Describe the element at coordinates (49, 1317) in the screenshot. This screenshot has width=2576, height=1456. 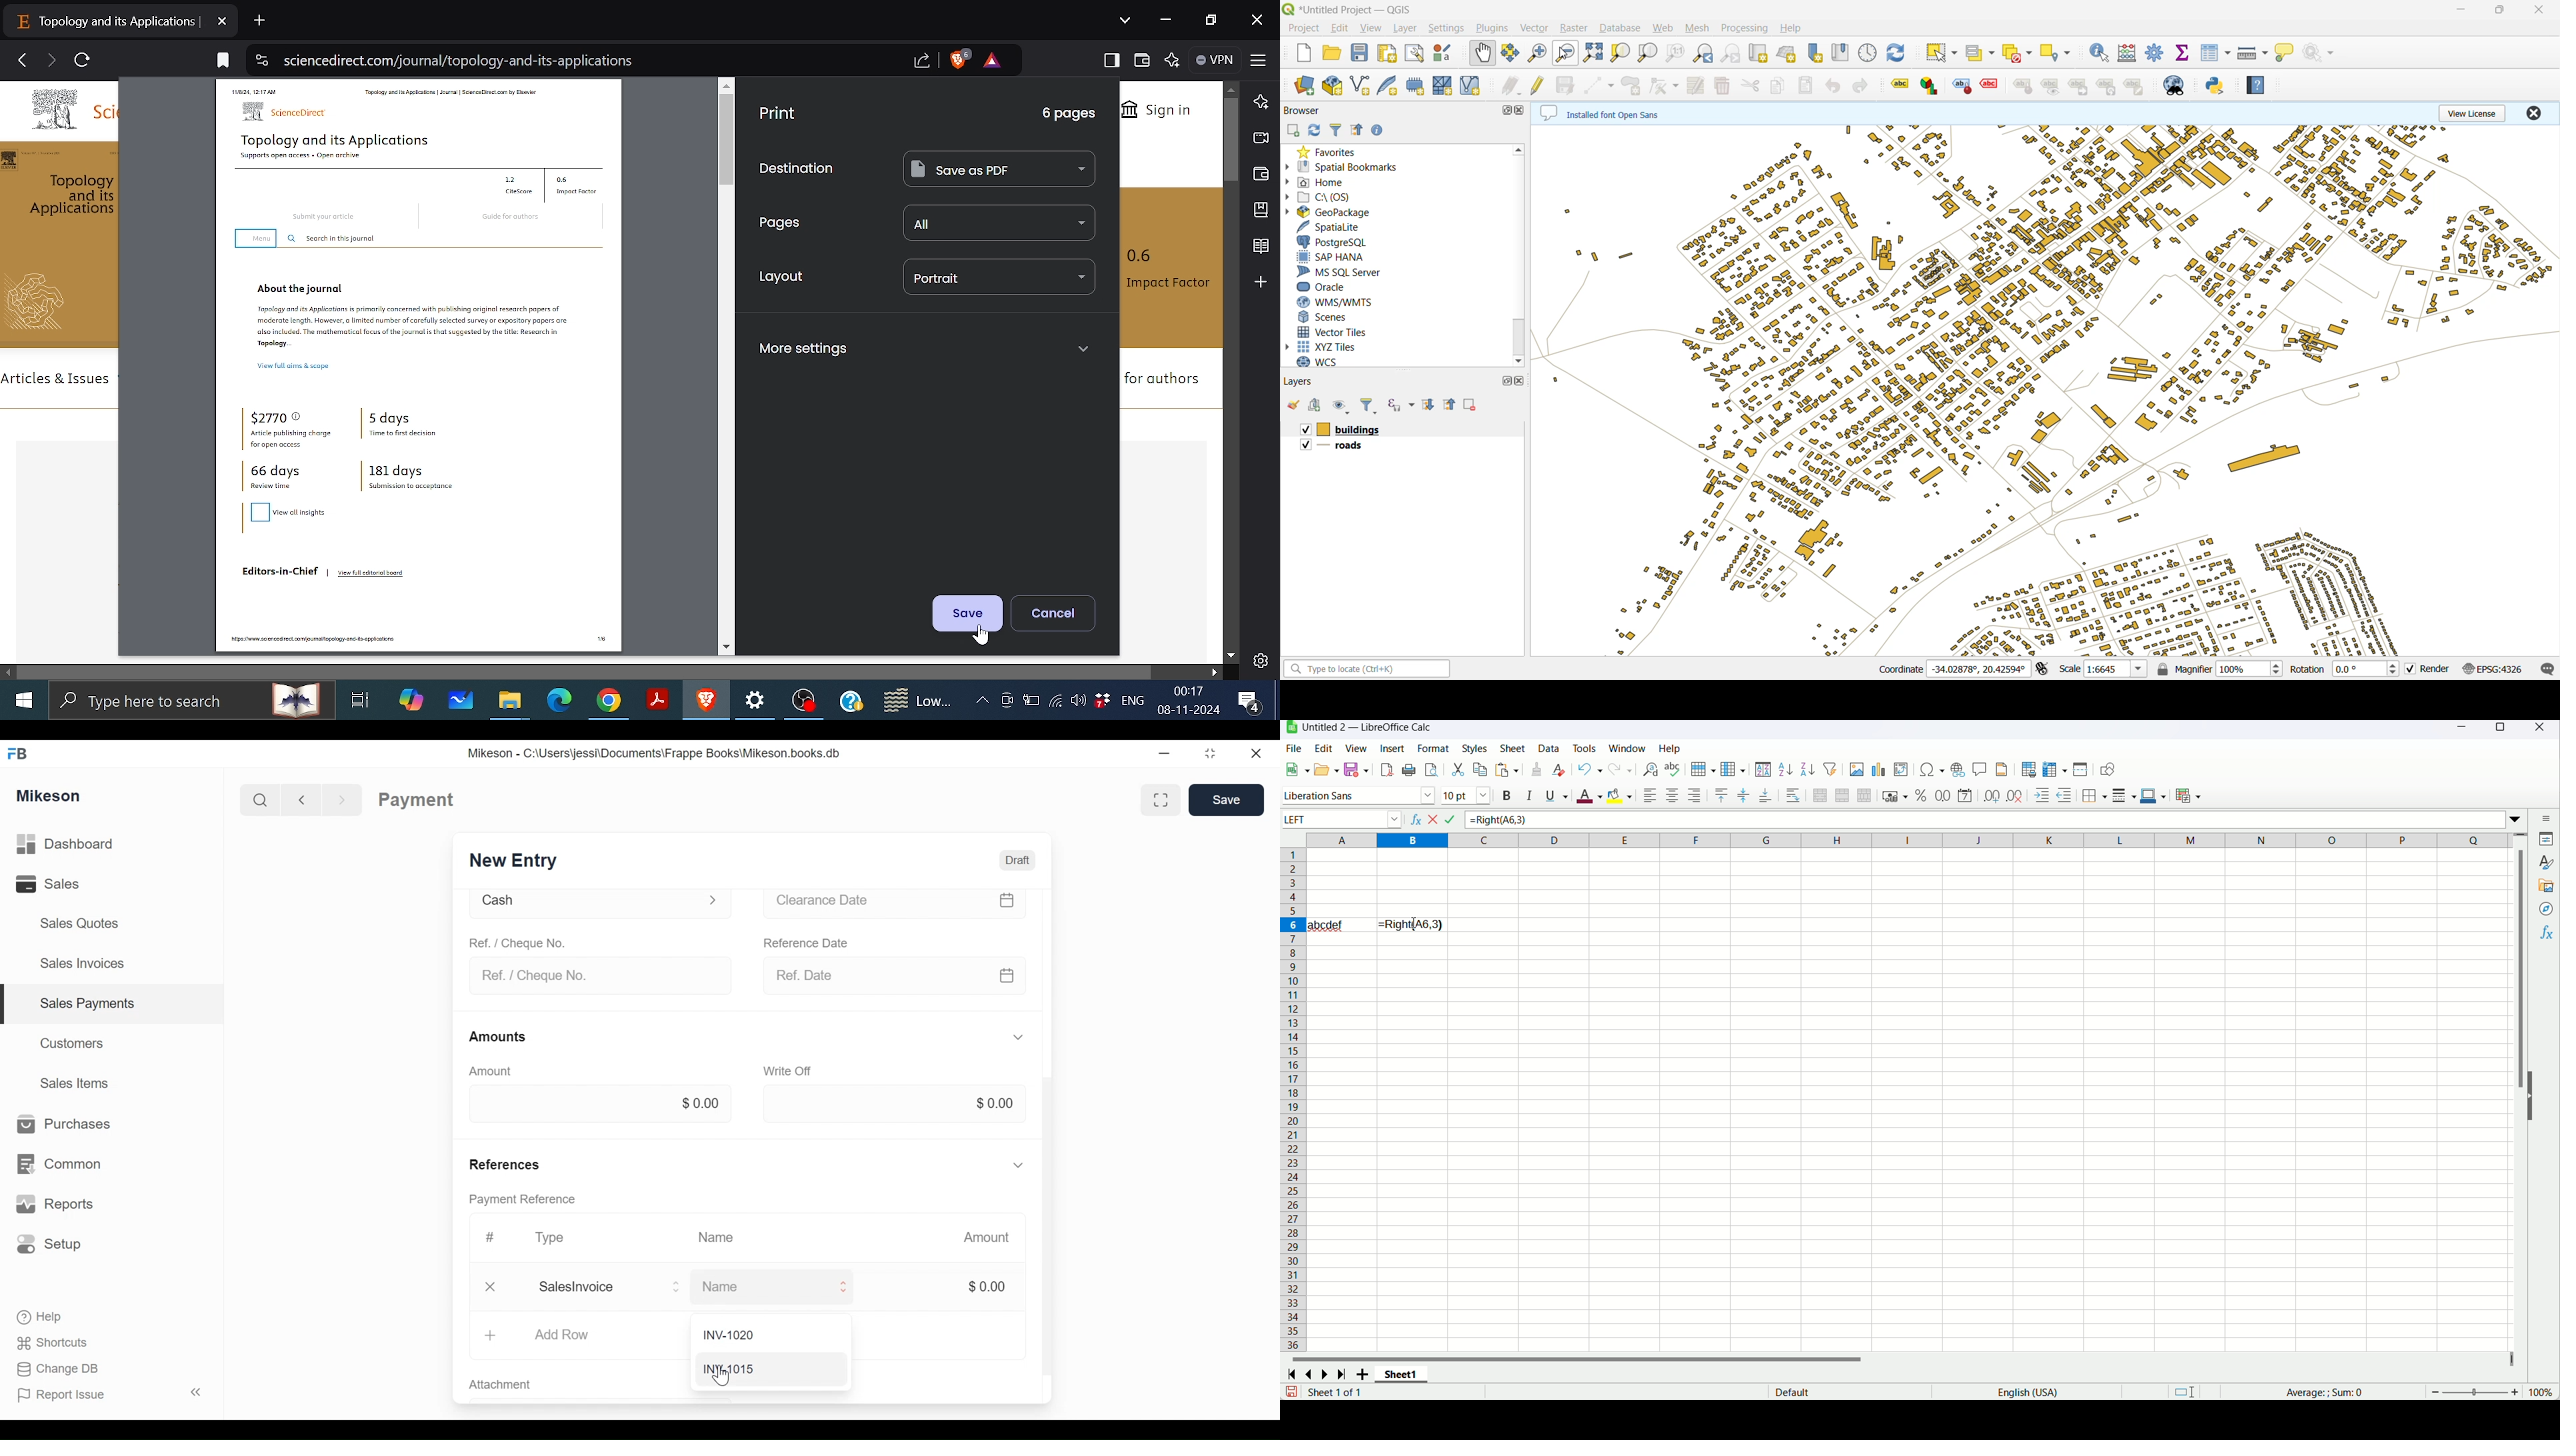
I see `Help` at that location.